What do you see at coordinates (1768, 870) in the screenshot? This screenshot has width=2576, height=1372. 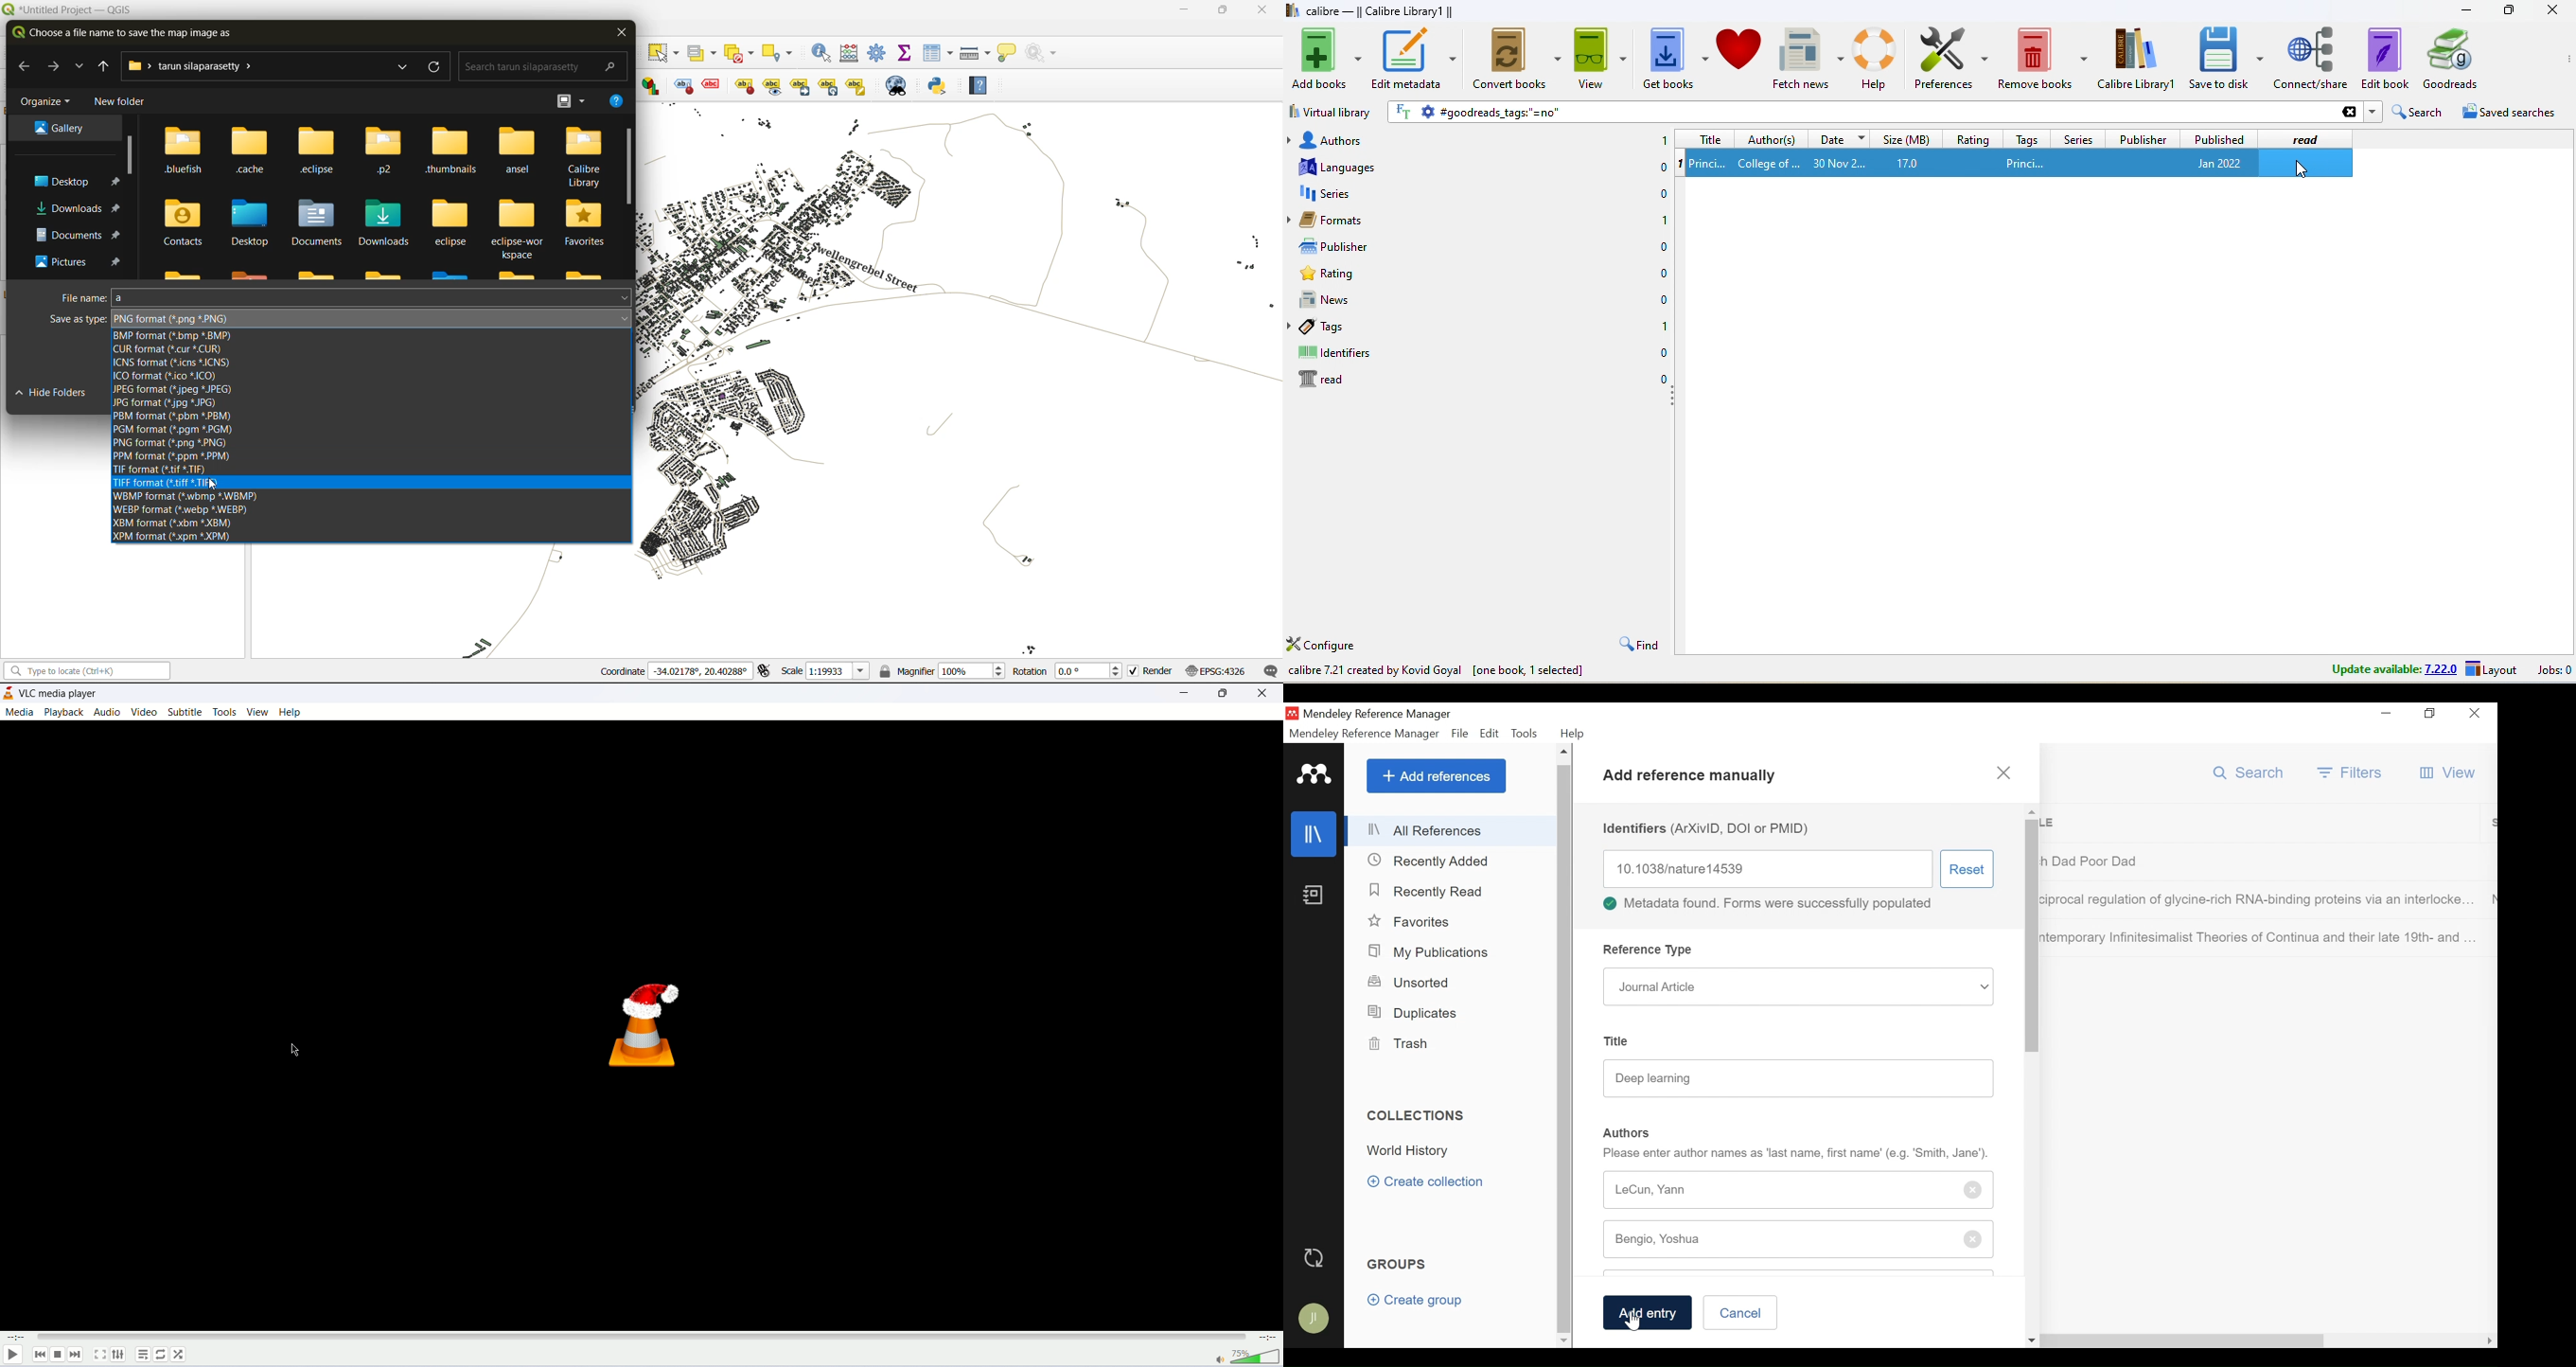 I see `Identifier` at bounding box center [1768, 870].